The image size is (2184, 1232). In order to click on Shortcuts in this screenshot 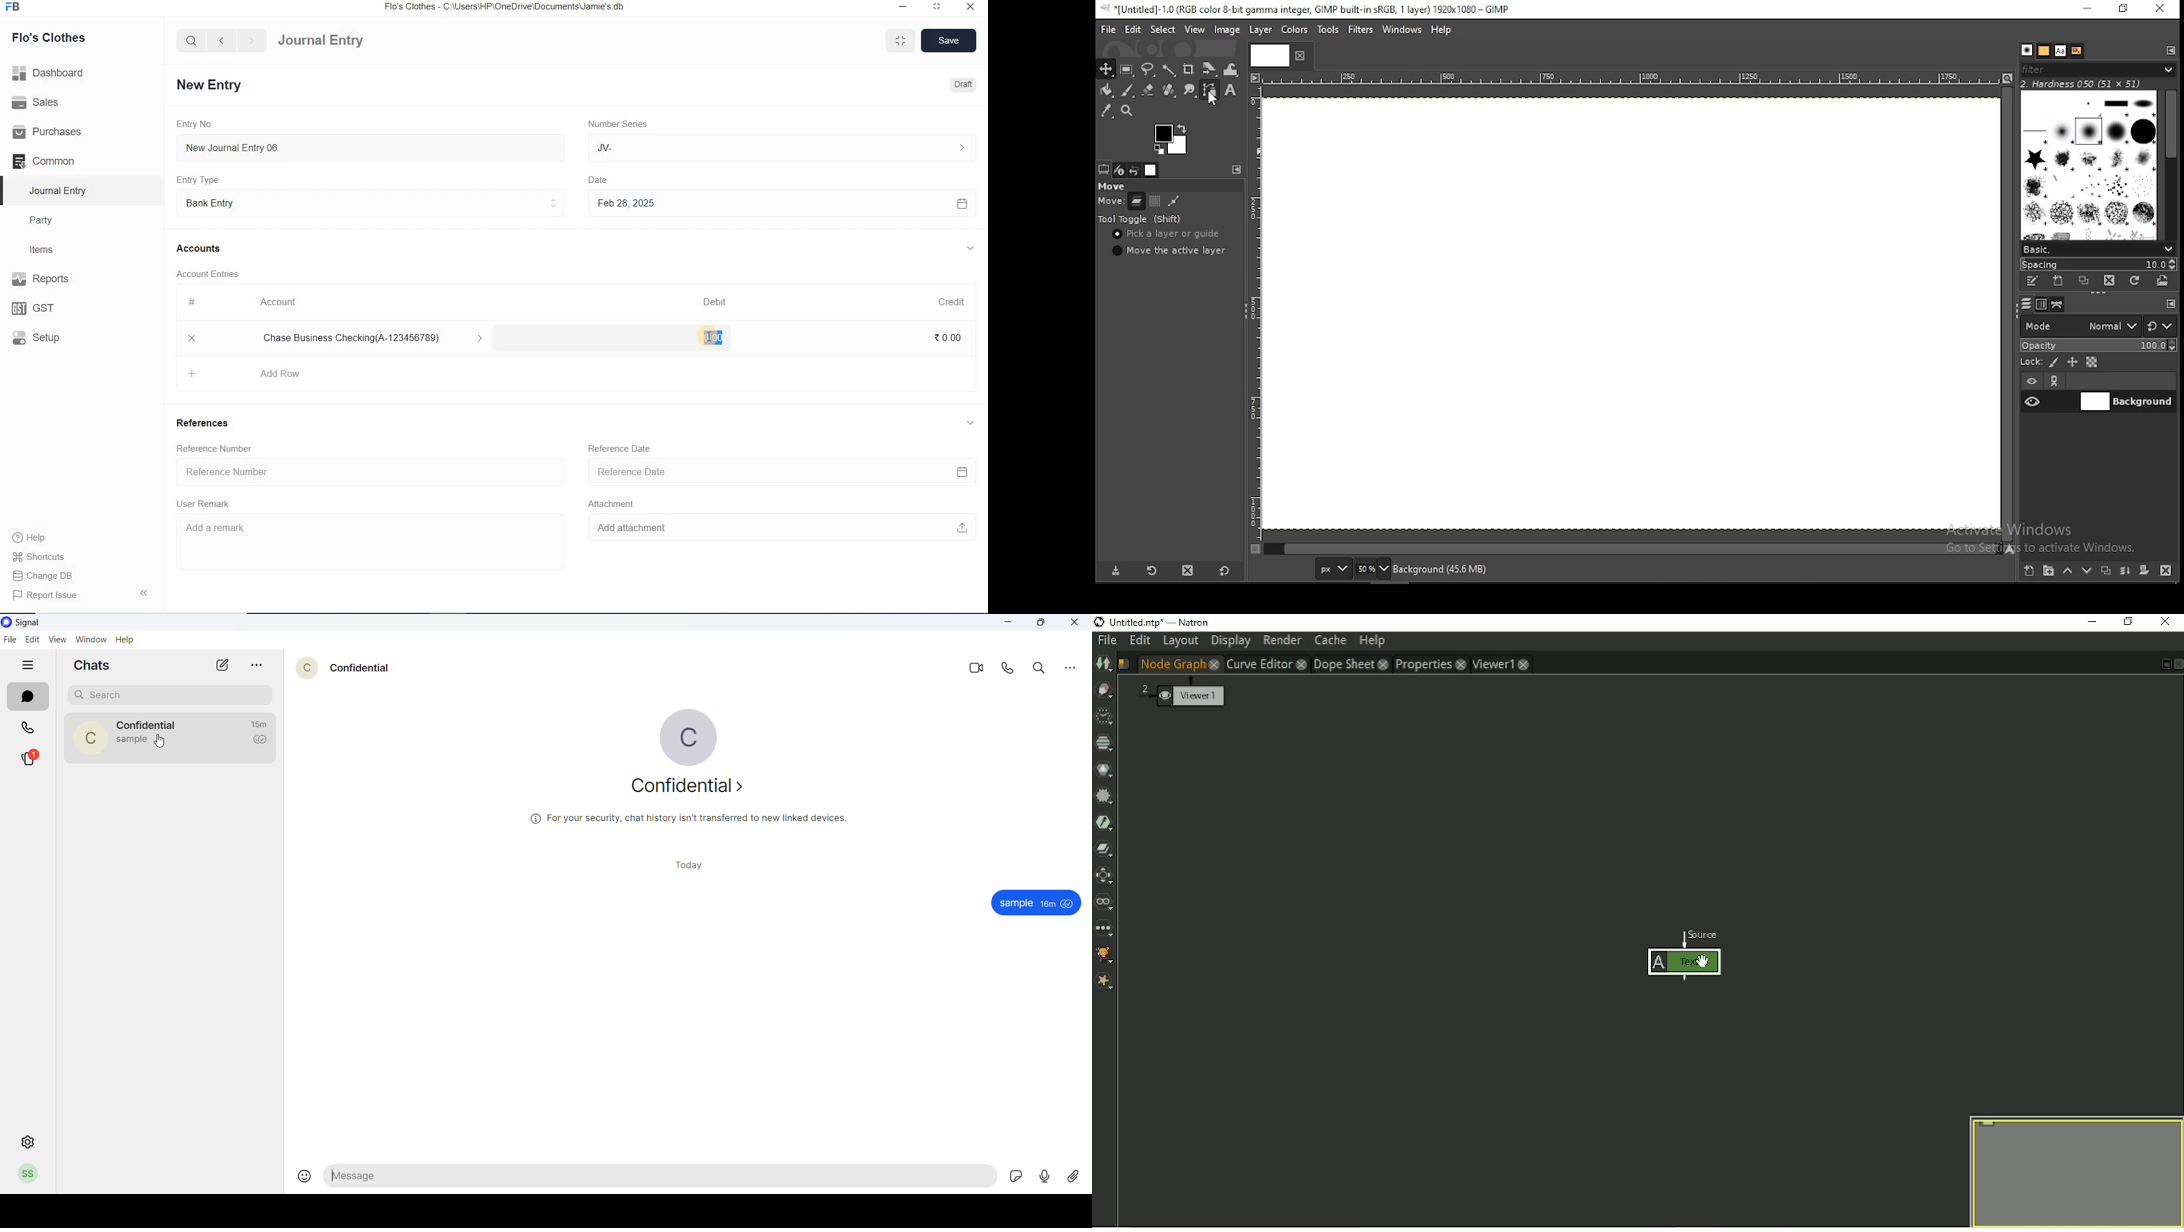, I will do `click(39, 555)`.